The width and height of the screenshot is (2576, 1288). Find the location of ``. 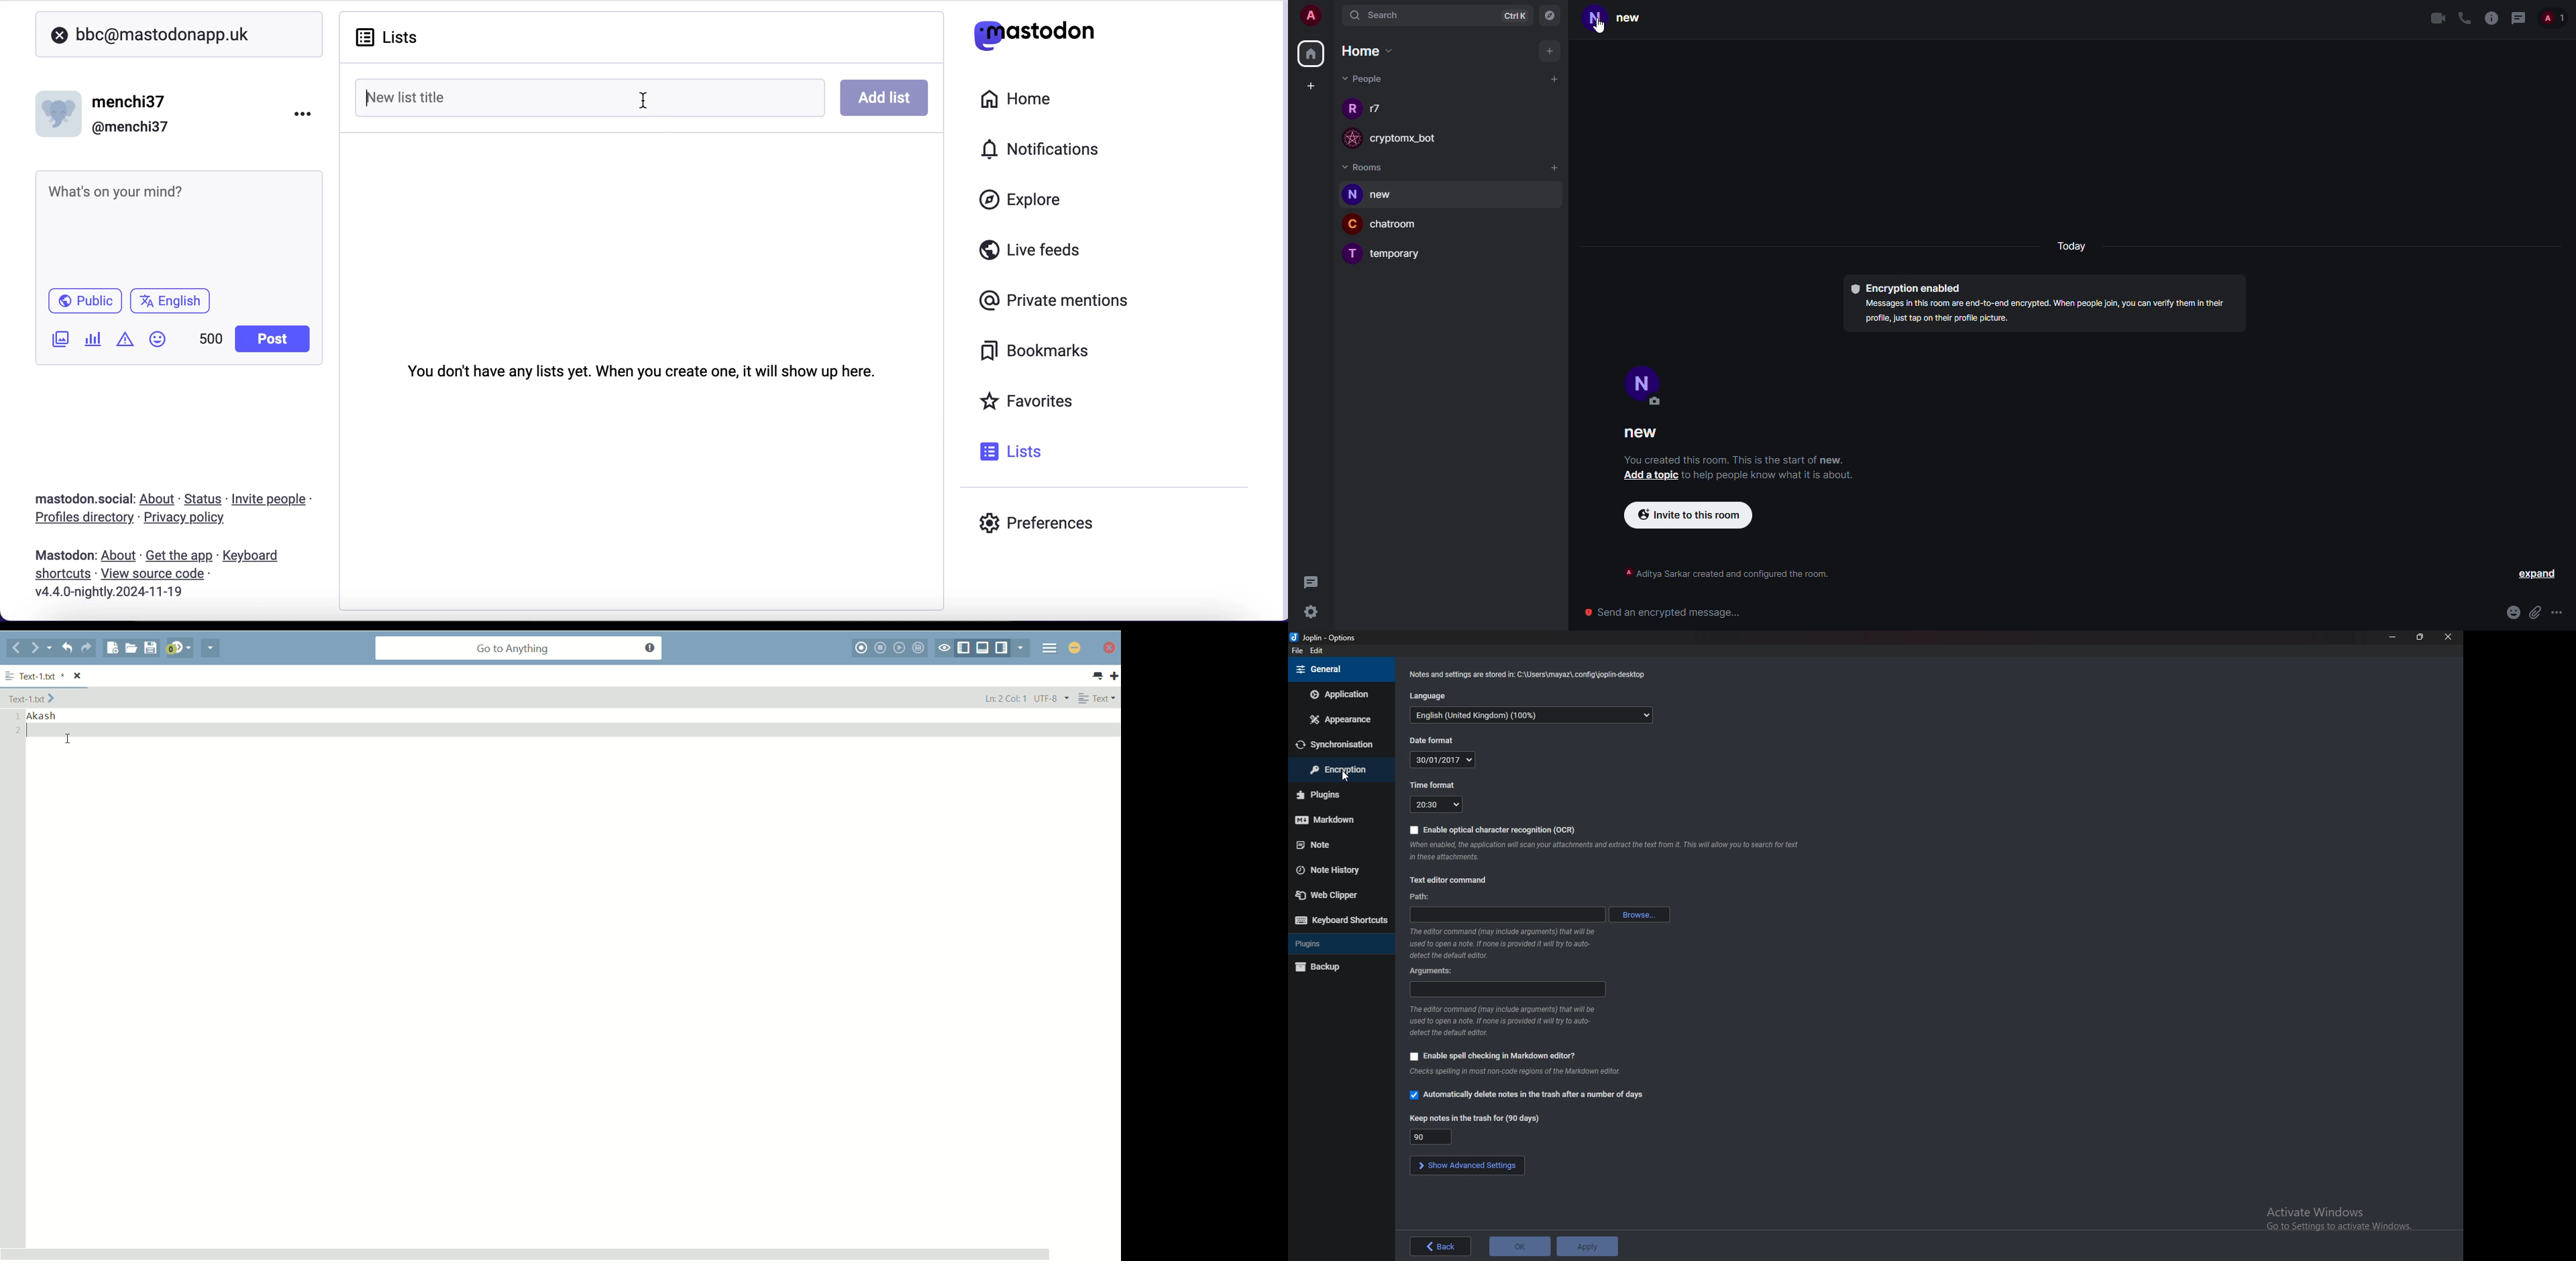

 is located at coordinates (1605, 853).